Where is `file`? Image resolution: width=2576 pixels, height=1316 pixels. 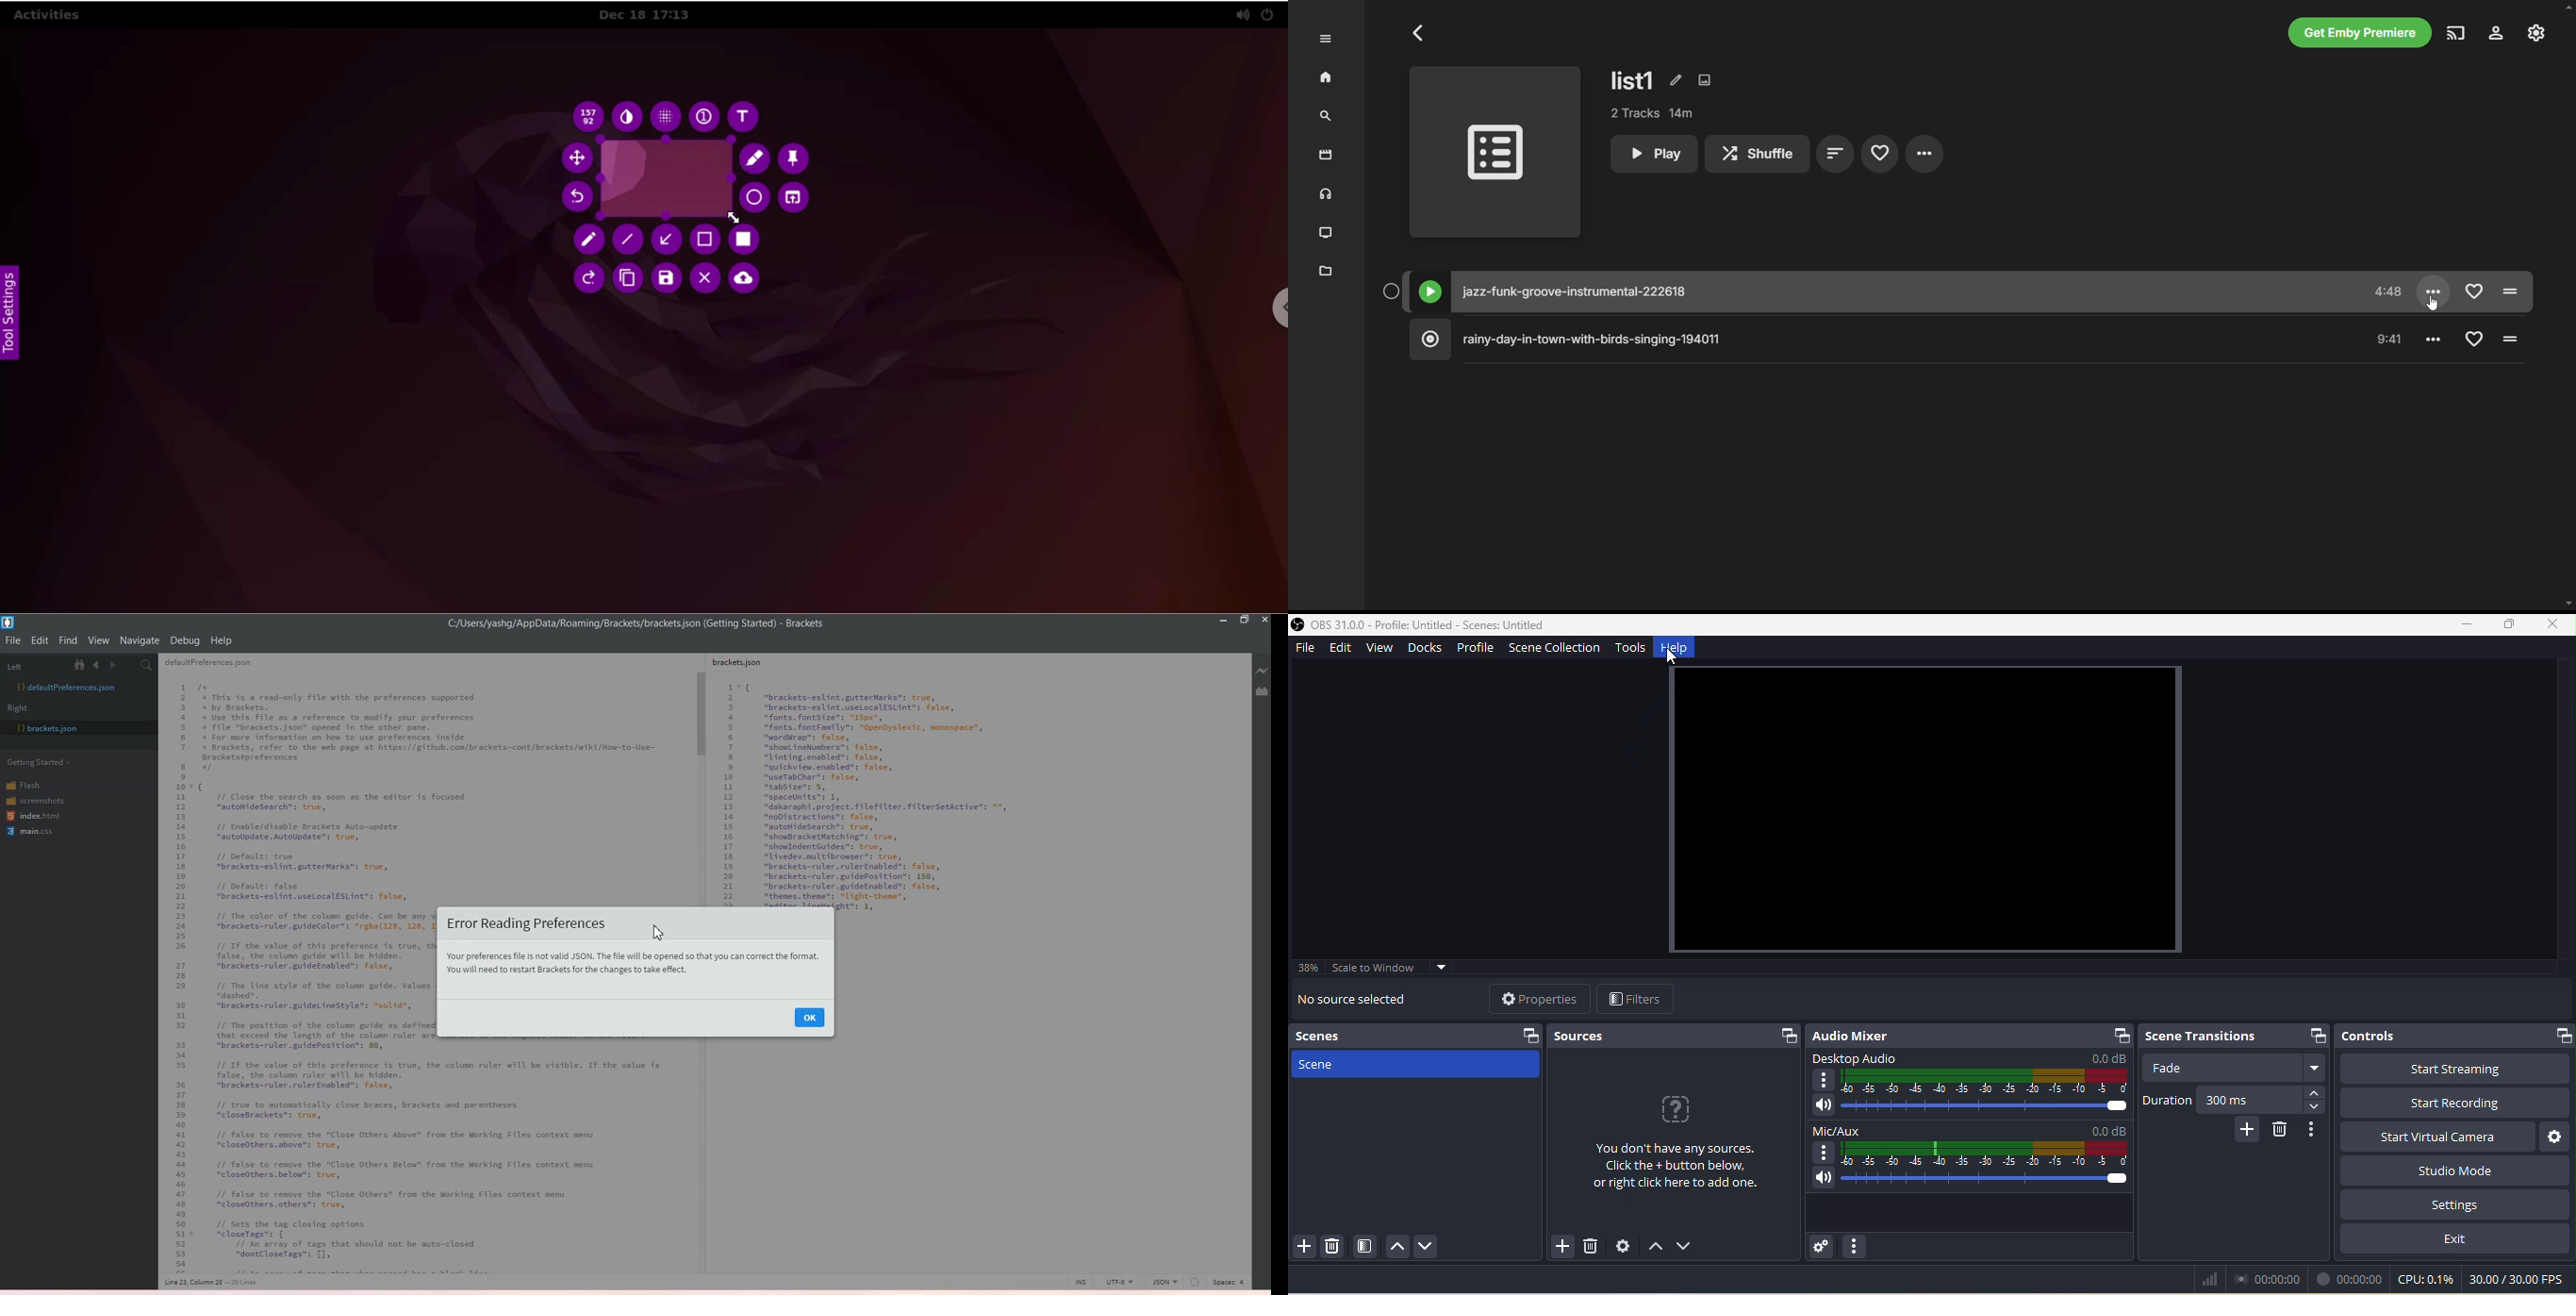 file is located at coordinates (1307, 649).